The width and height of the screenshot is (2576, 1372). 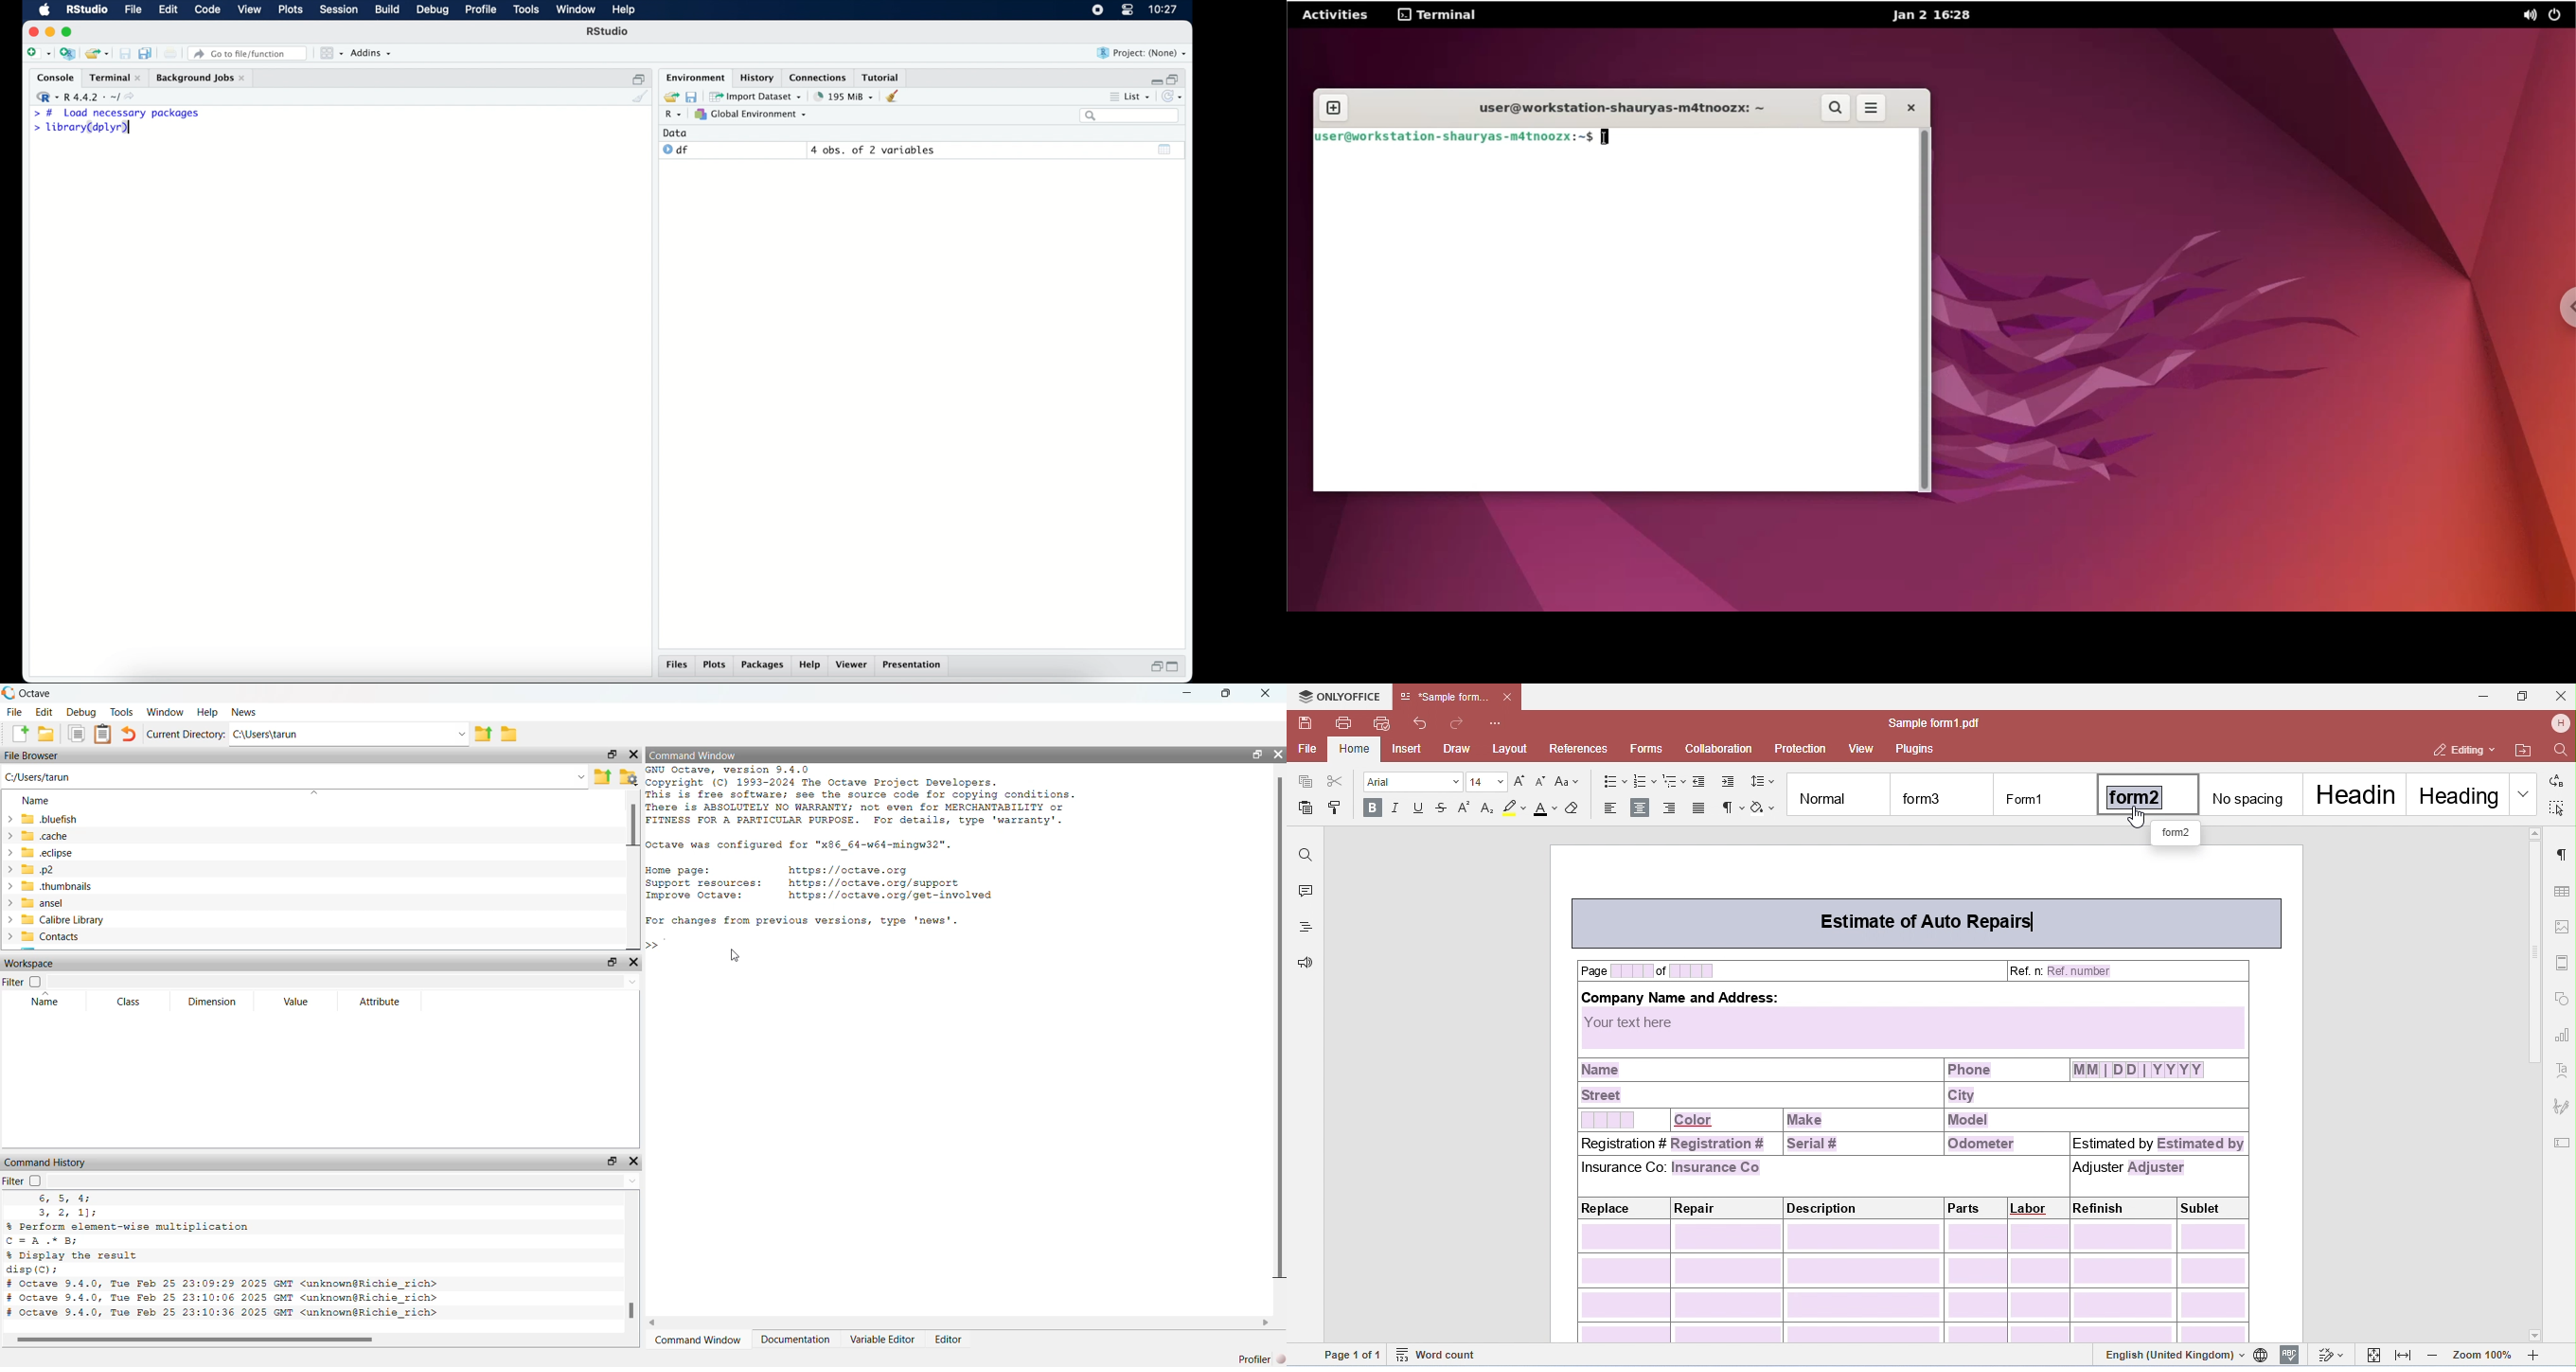 I want to click on go to file/function, so click(x=248, y=53).